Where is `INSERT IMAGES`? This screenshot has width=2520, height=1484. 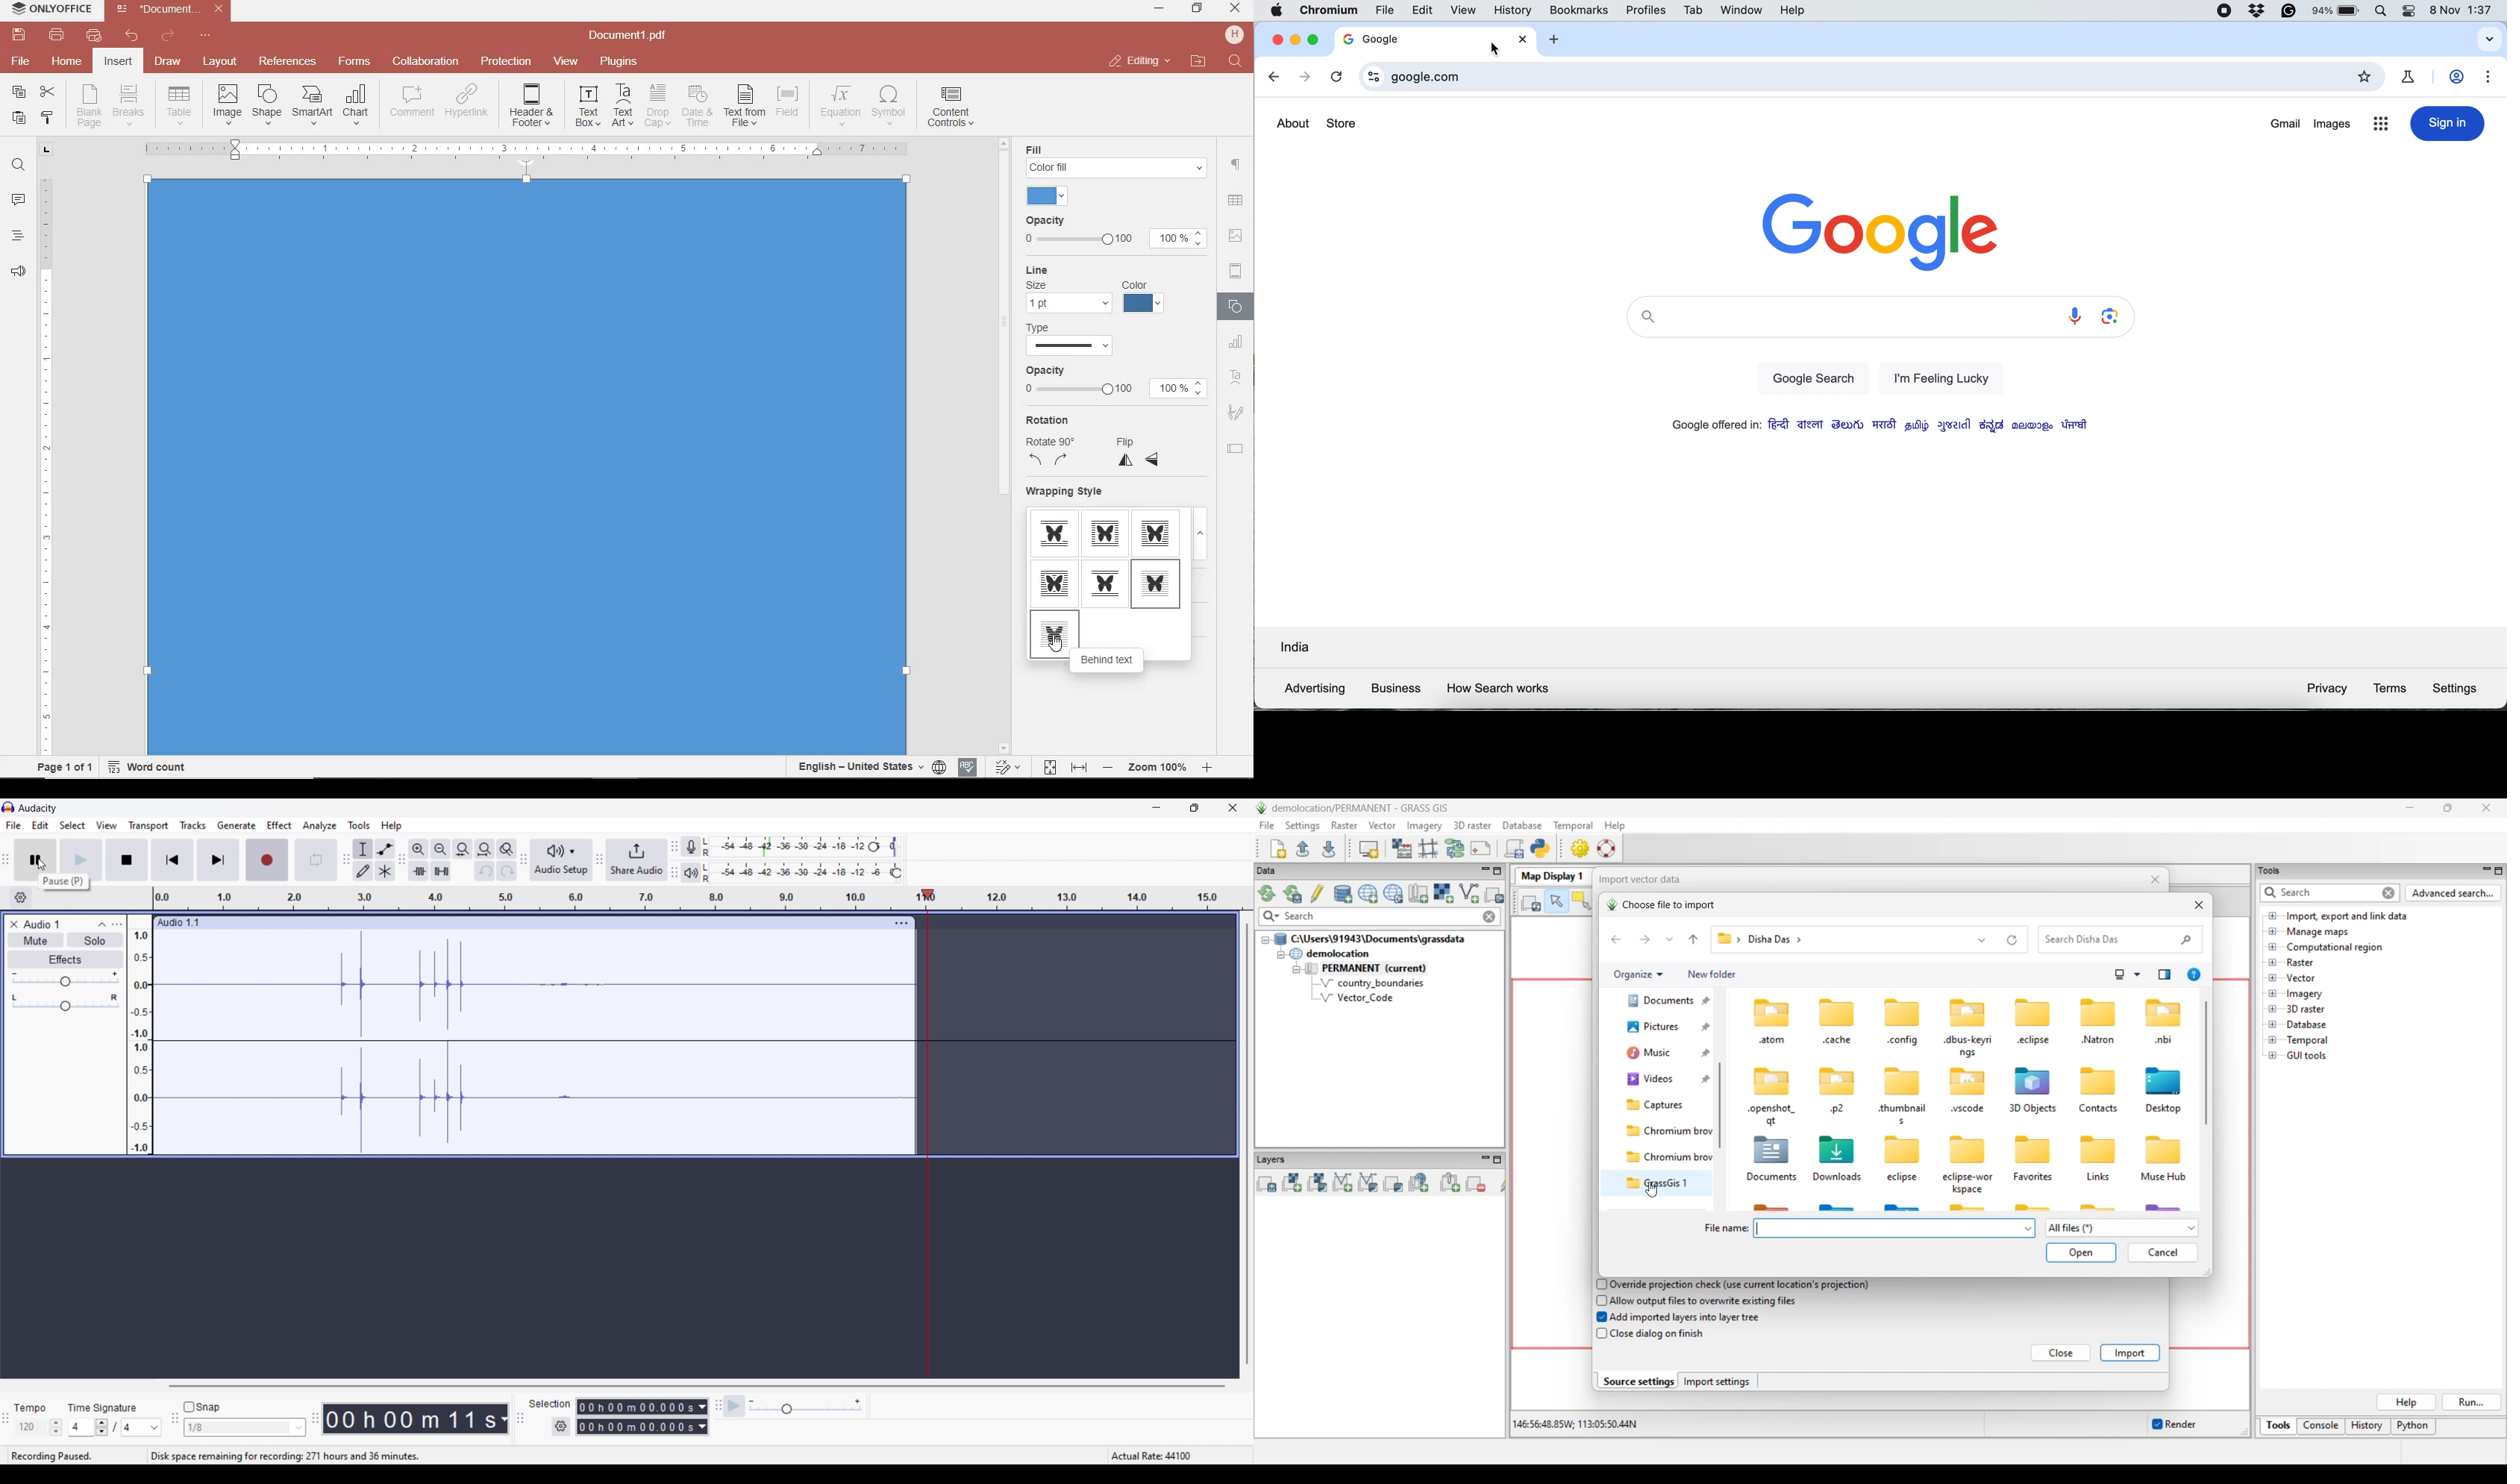
INSERT IMAGES is located at coordinates (228, 104).